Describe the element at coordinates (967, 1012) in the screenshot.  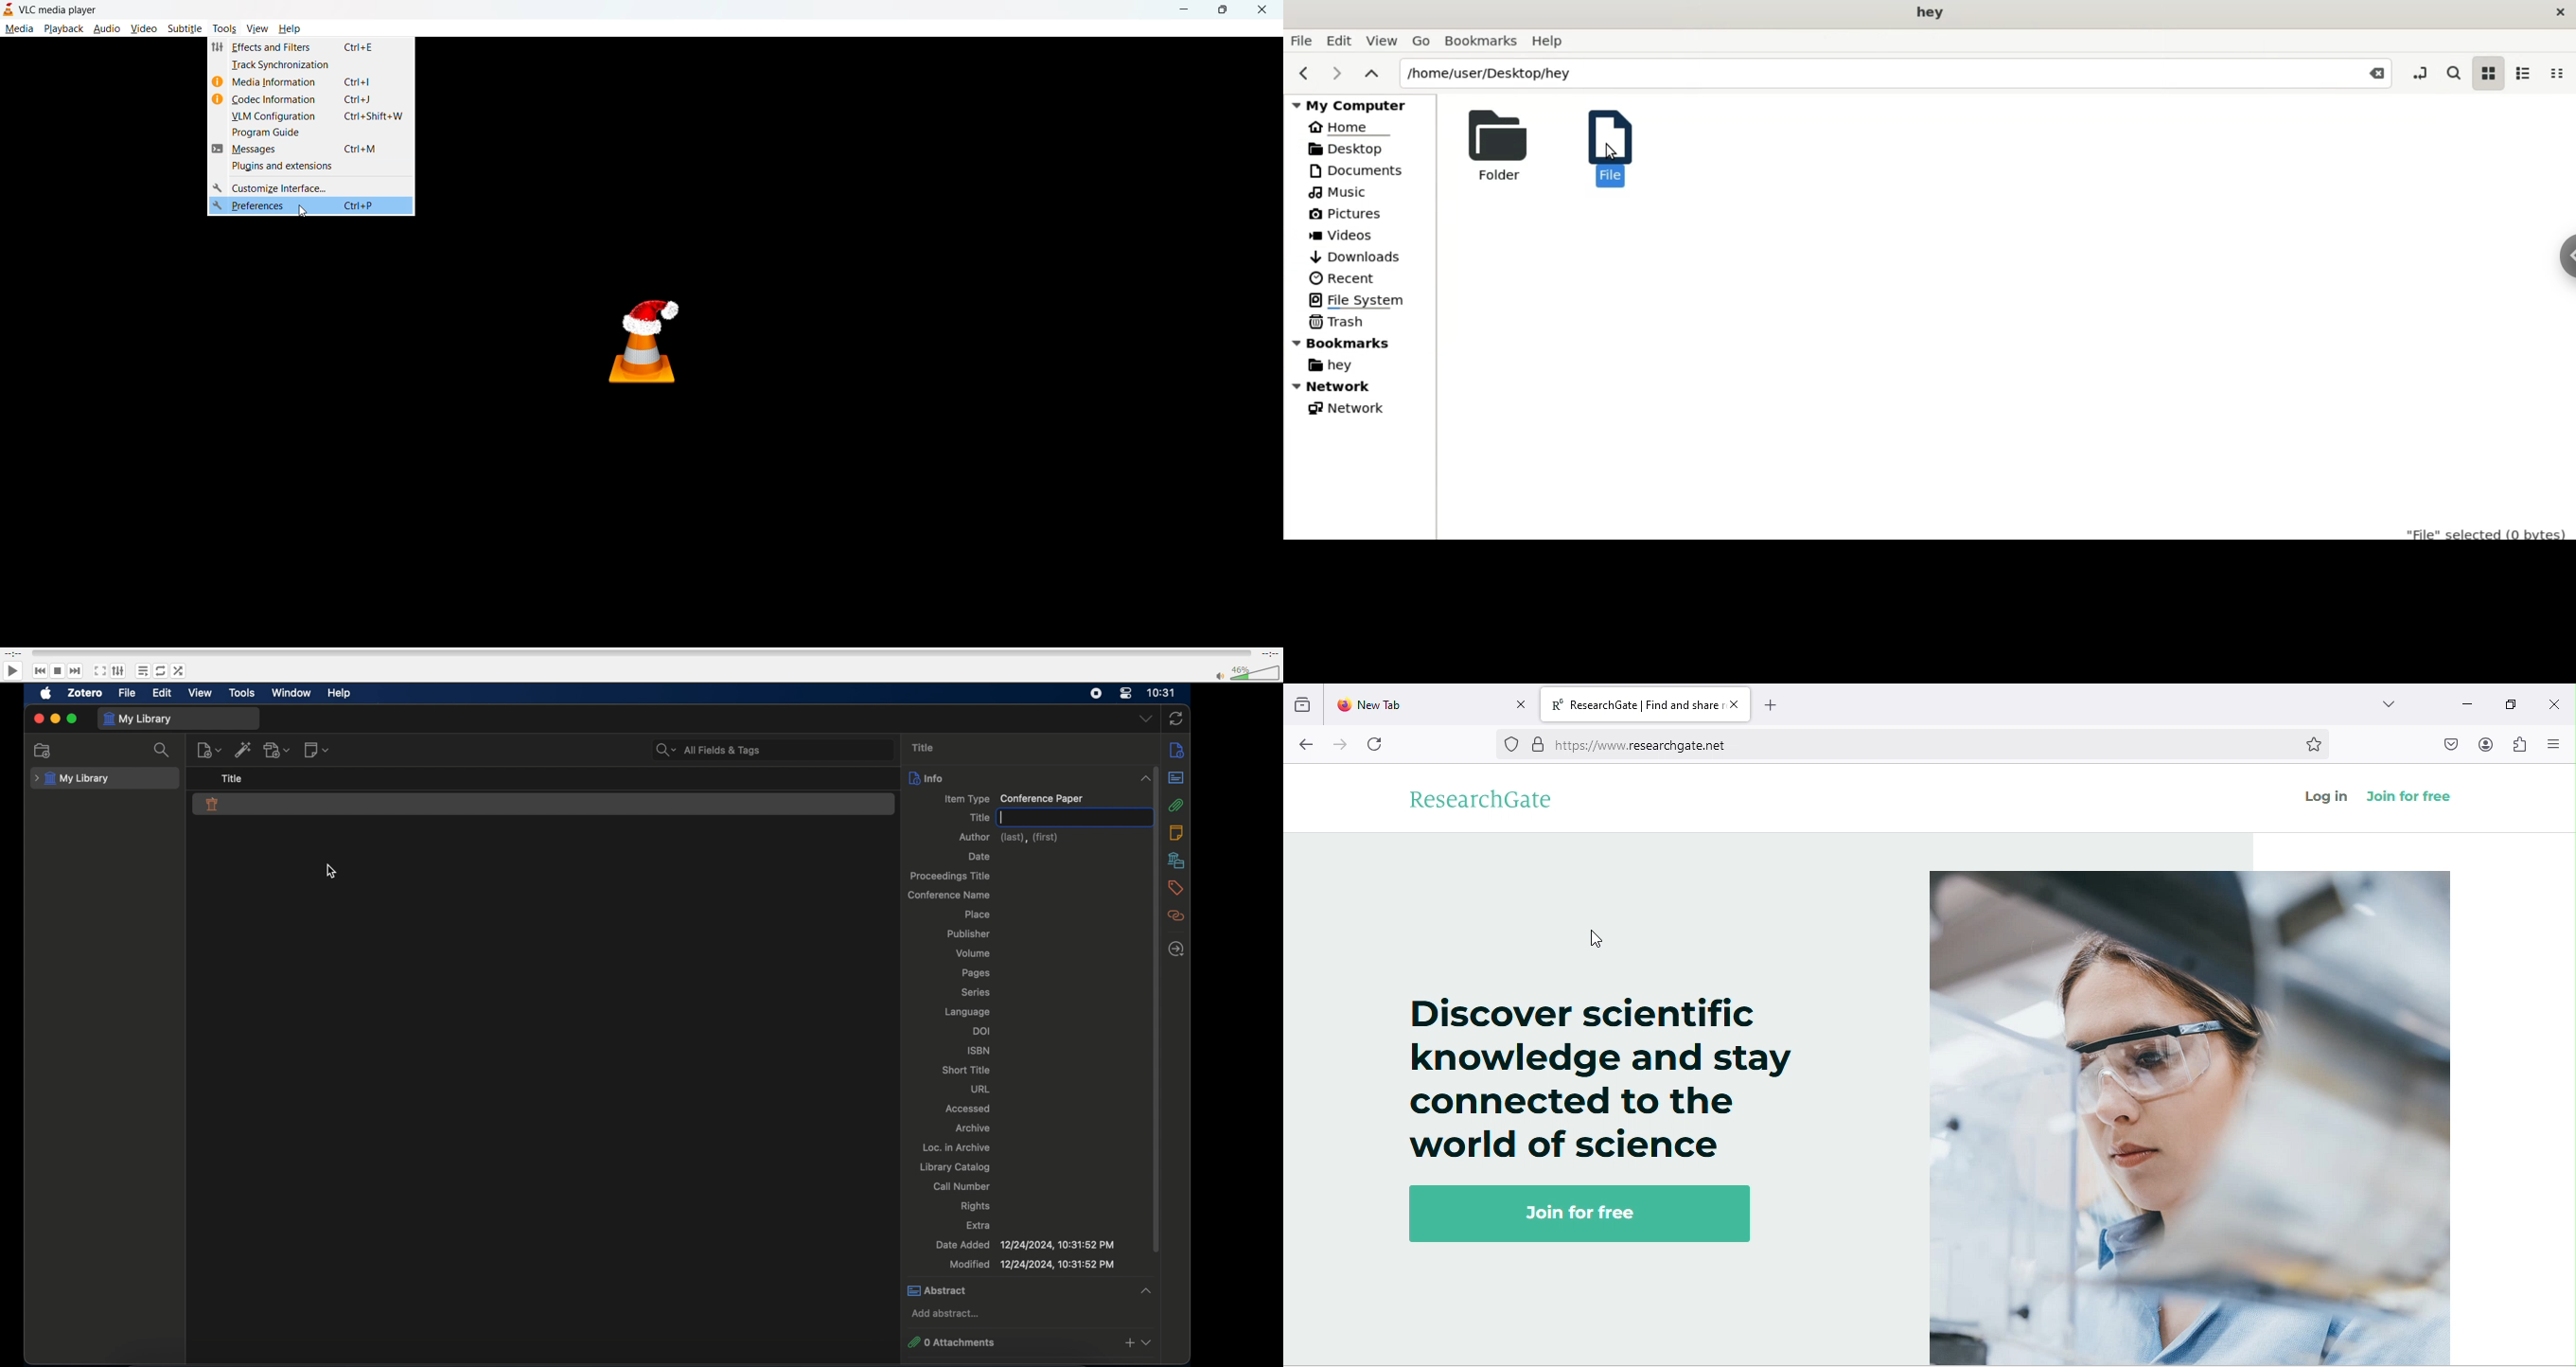
I see `language` at that location.